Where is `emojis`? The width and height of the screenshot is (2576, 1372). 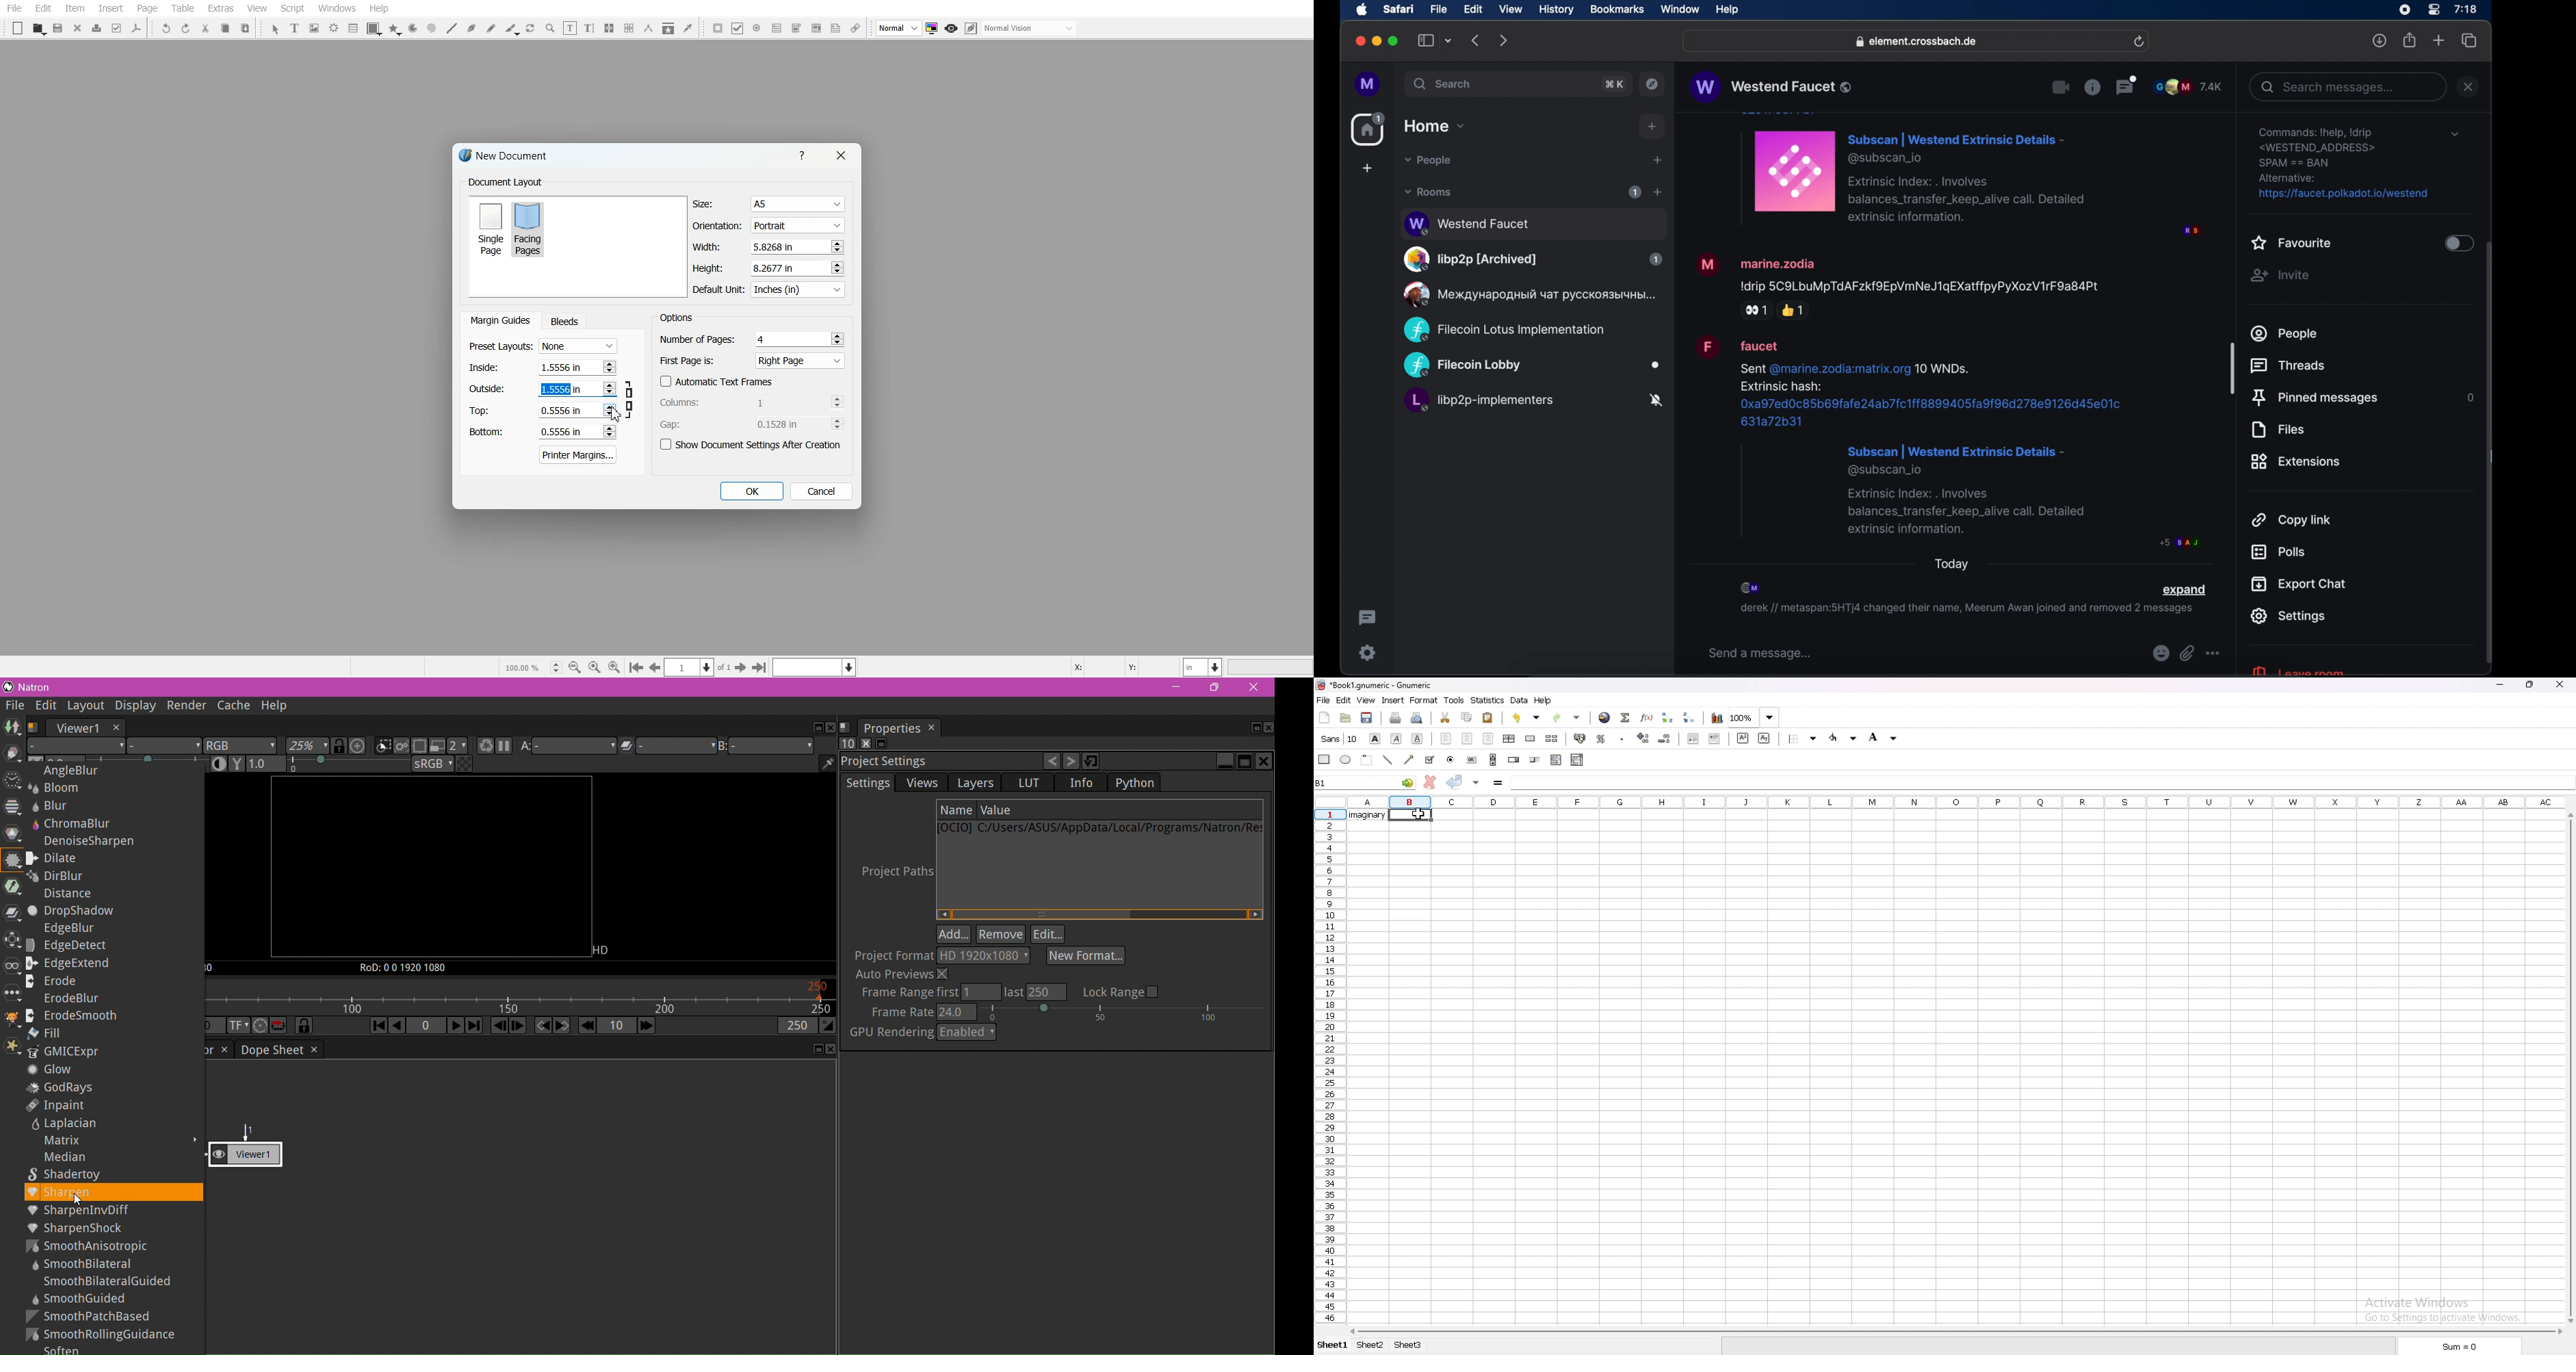 emojis is located at coordinates (2160, 654).